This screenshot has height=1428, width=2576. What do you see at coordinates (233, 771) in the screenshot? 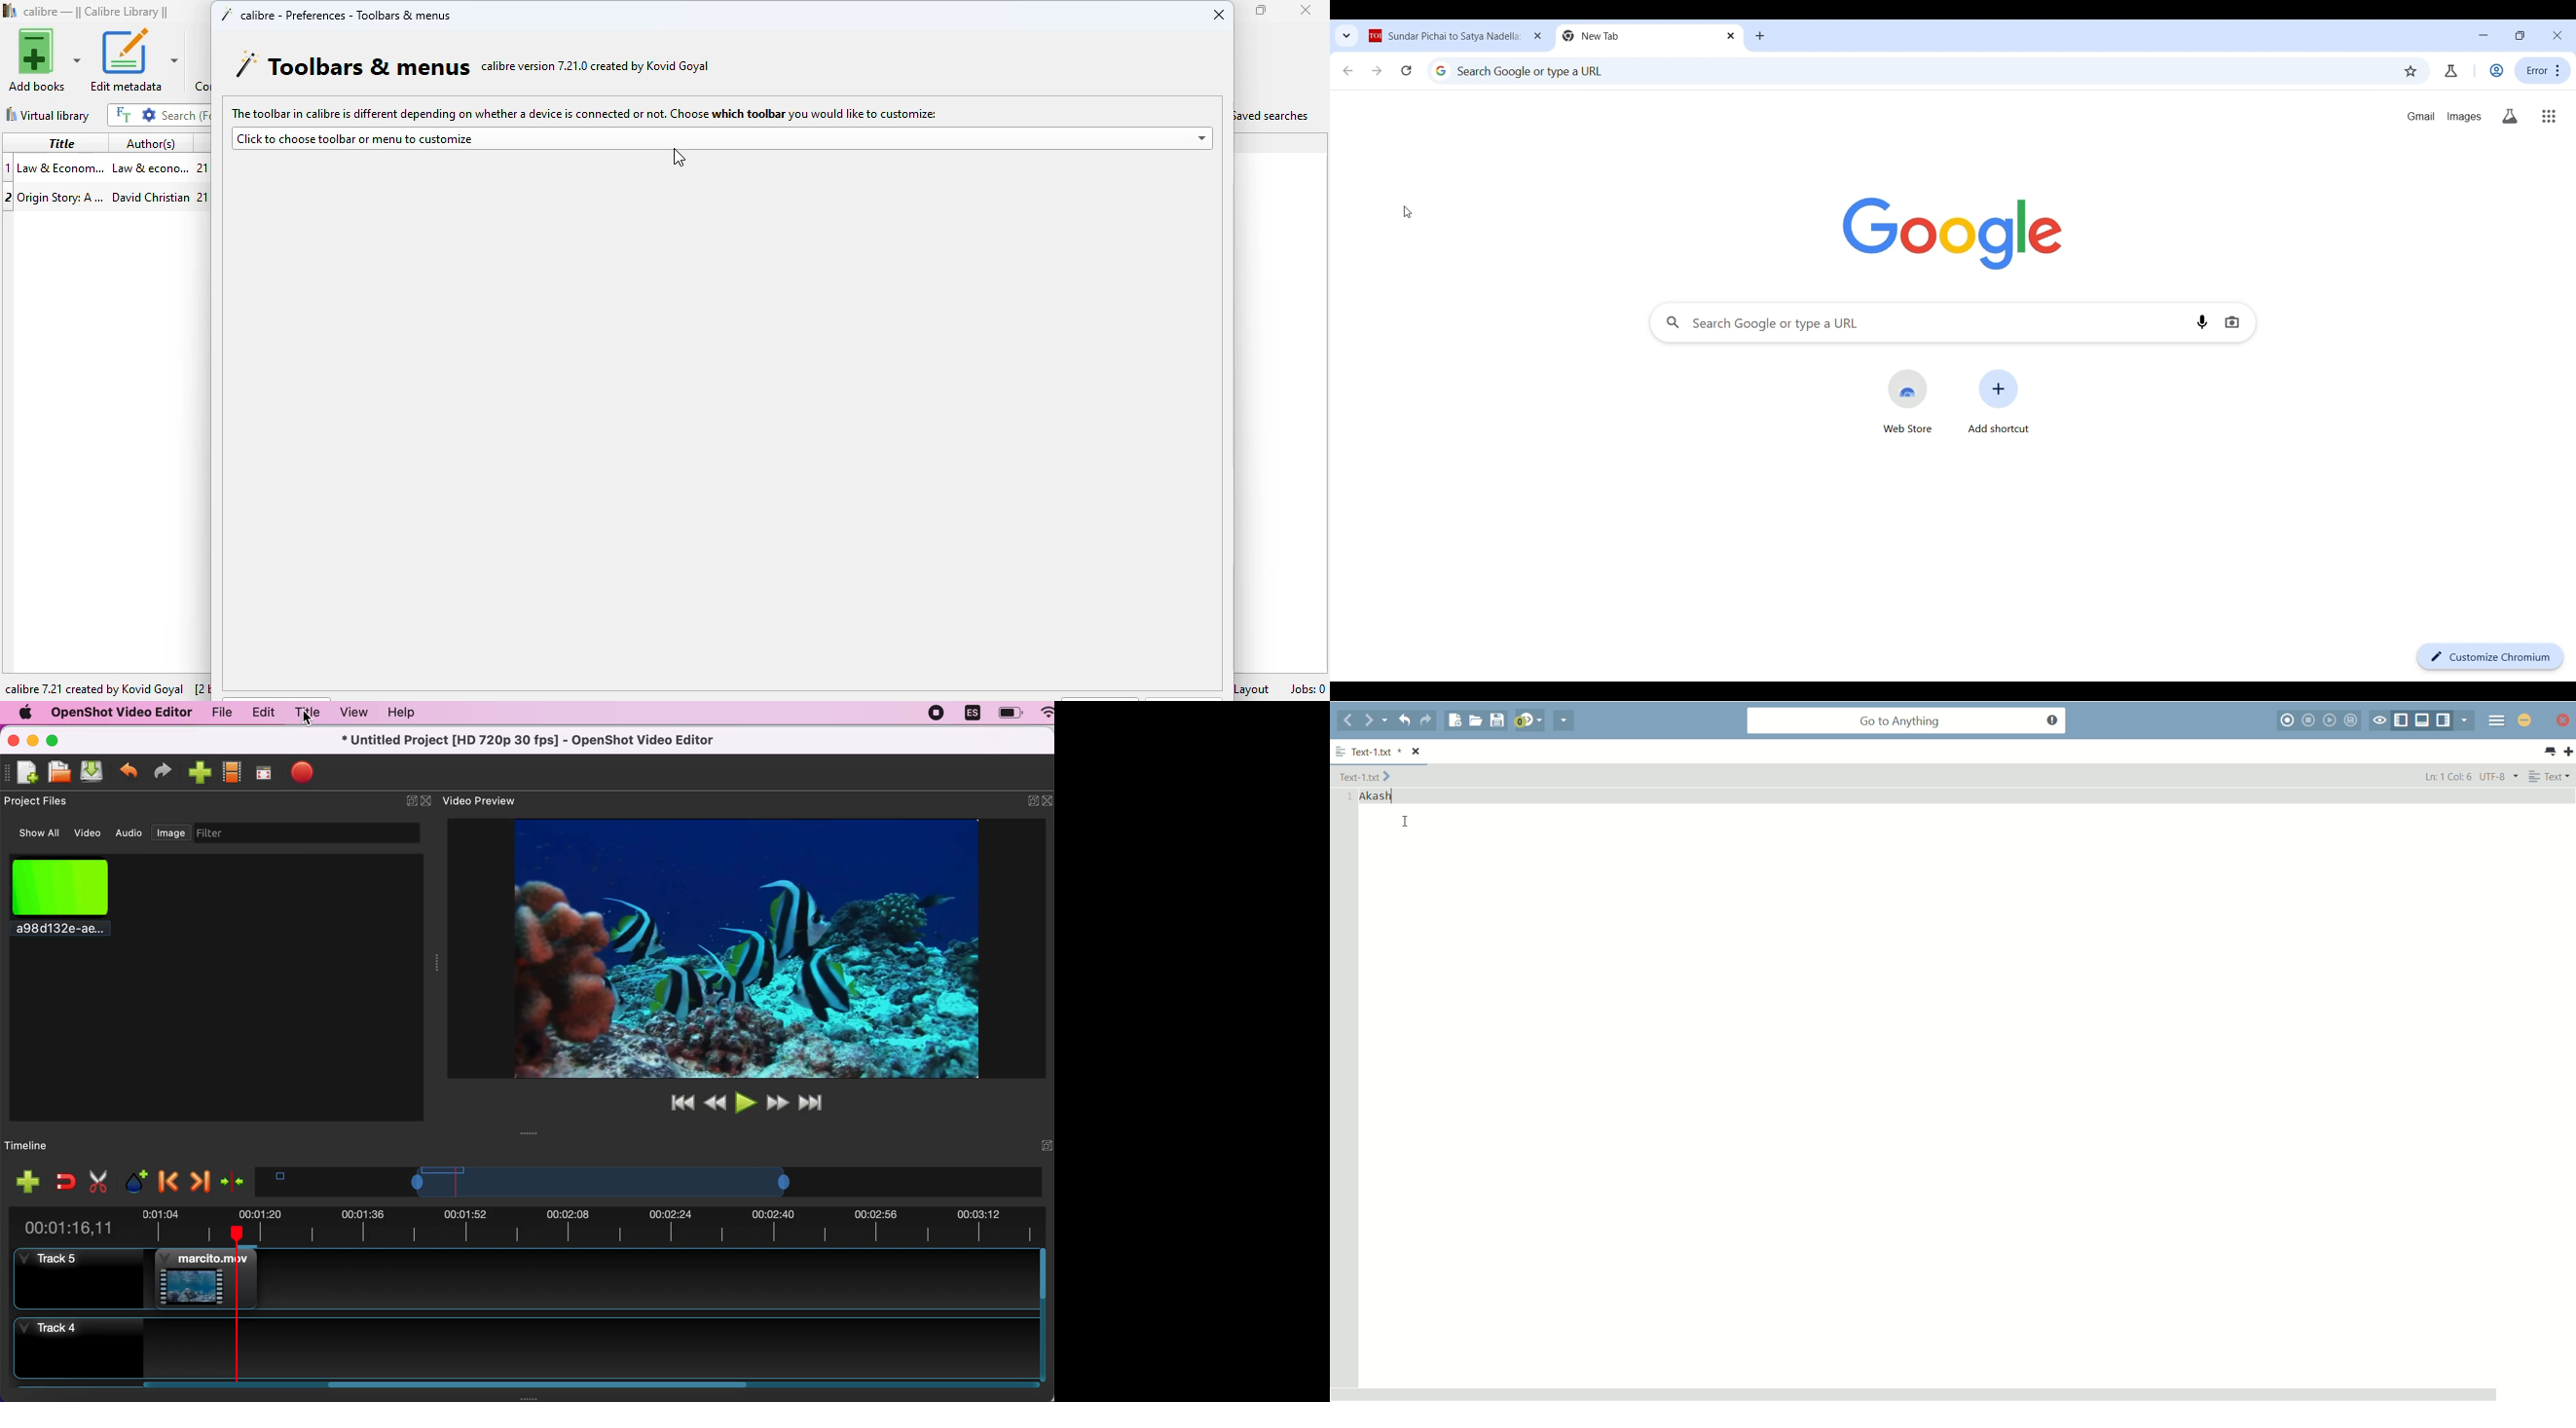
I see `choose profile` at bounding box center [233, 771].